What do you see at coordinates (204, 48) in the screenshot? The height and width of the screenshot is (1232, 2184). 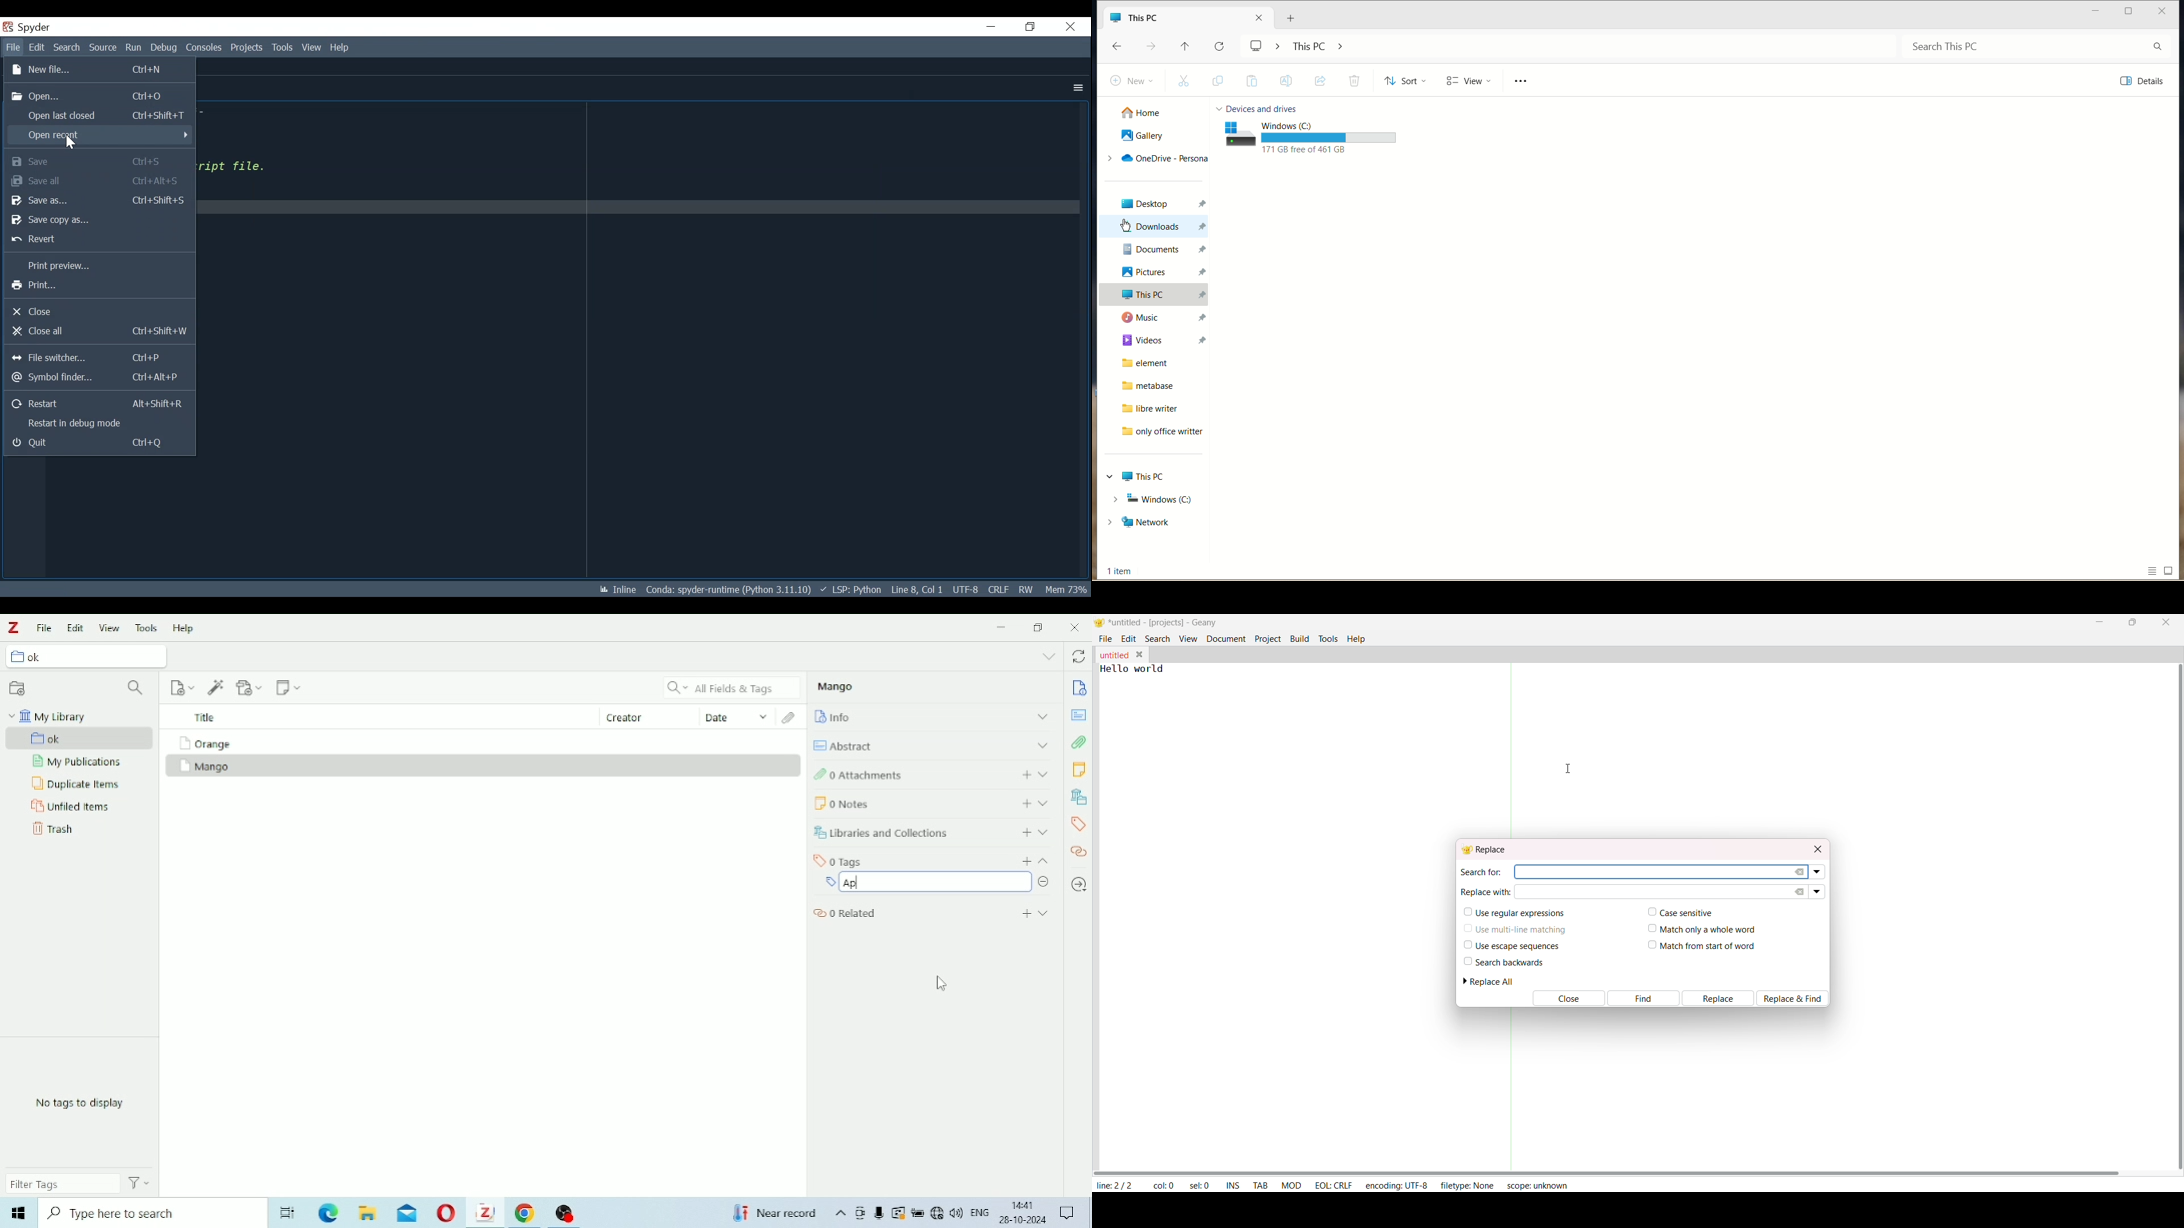 I see `Consoles` at bounding box center [204, 48].